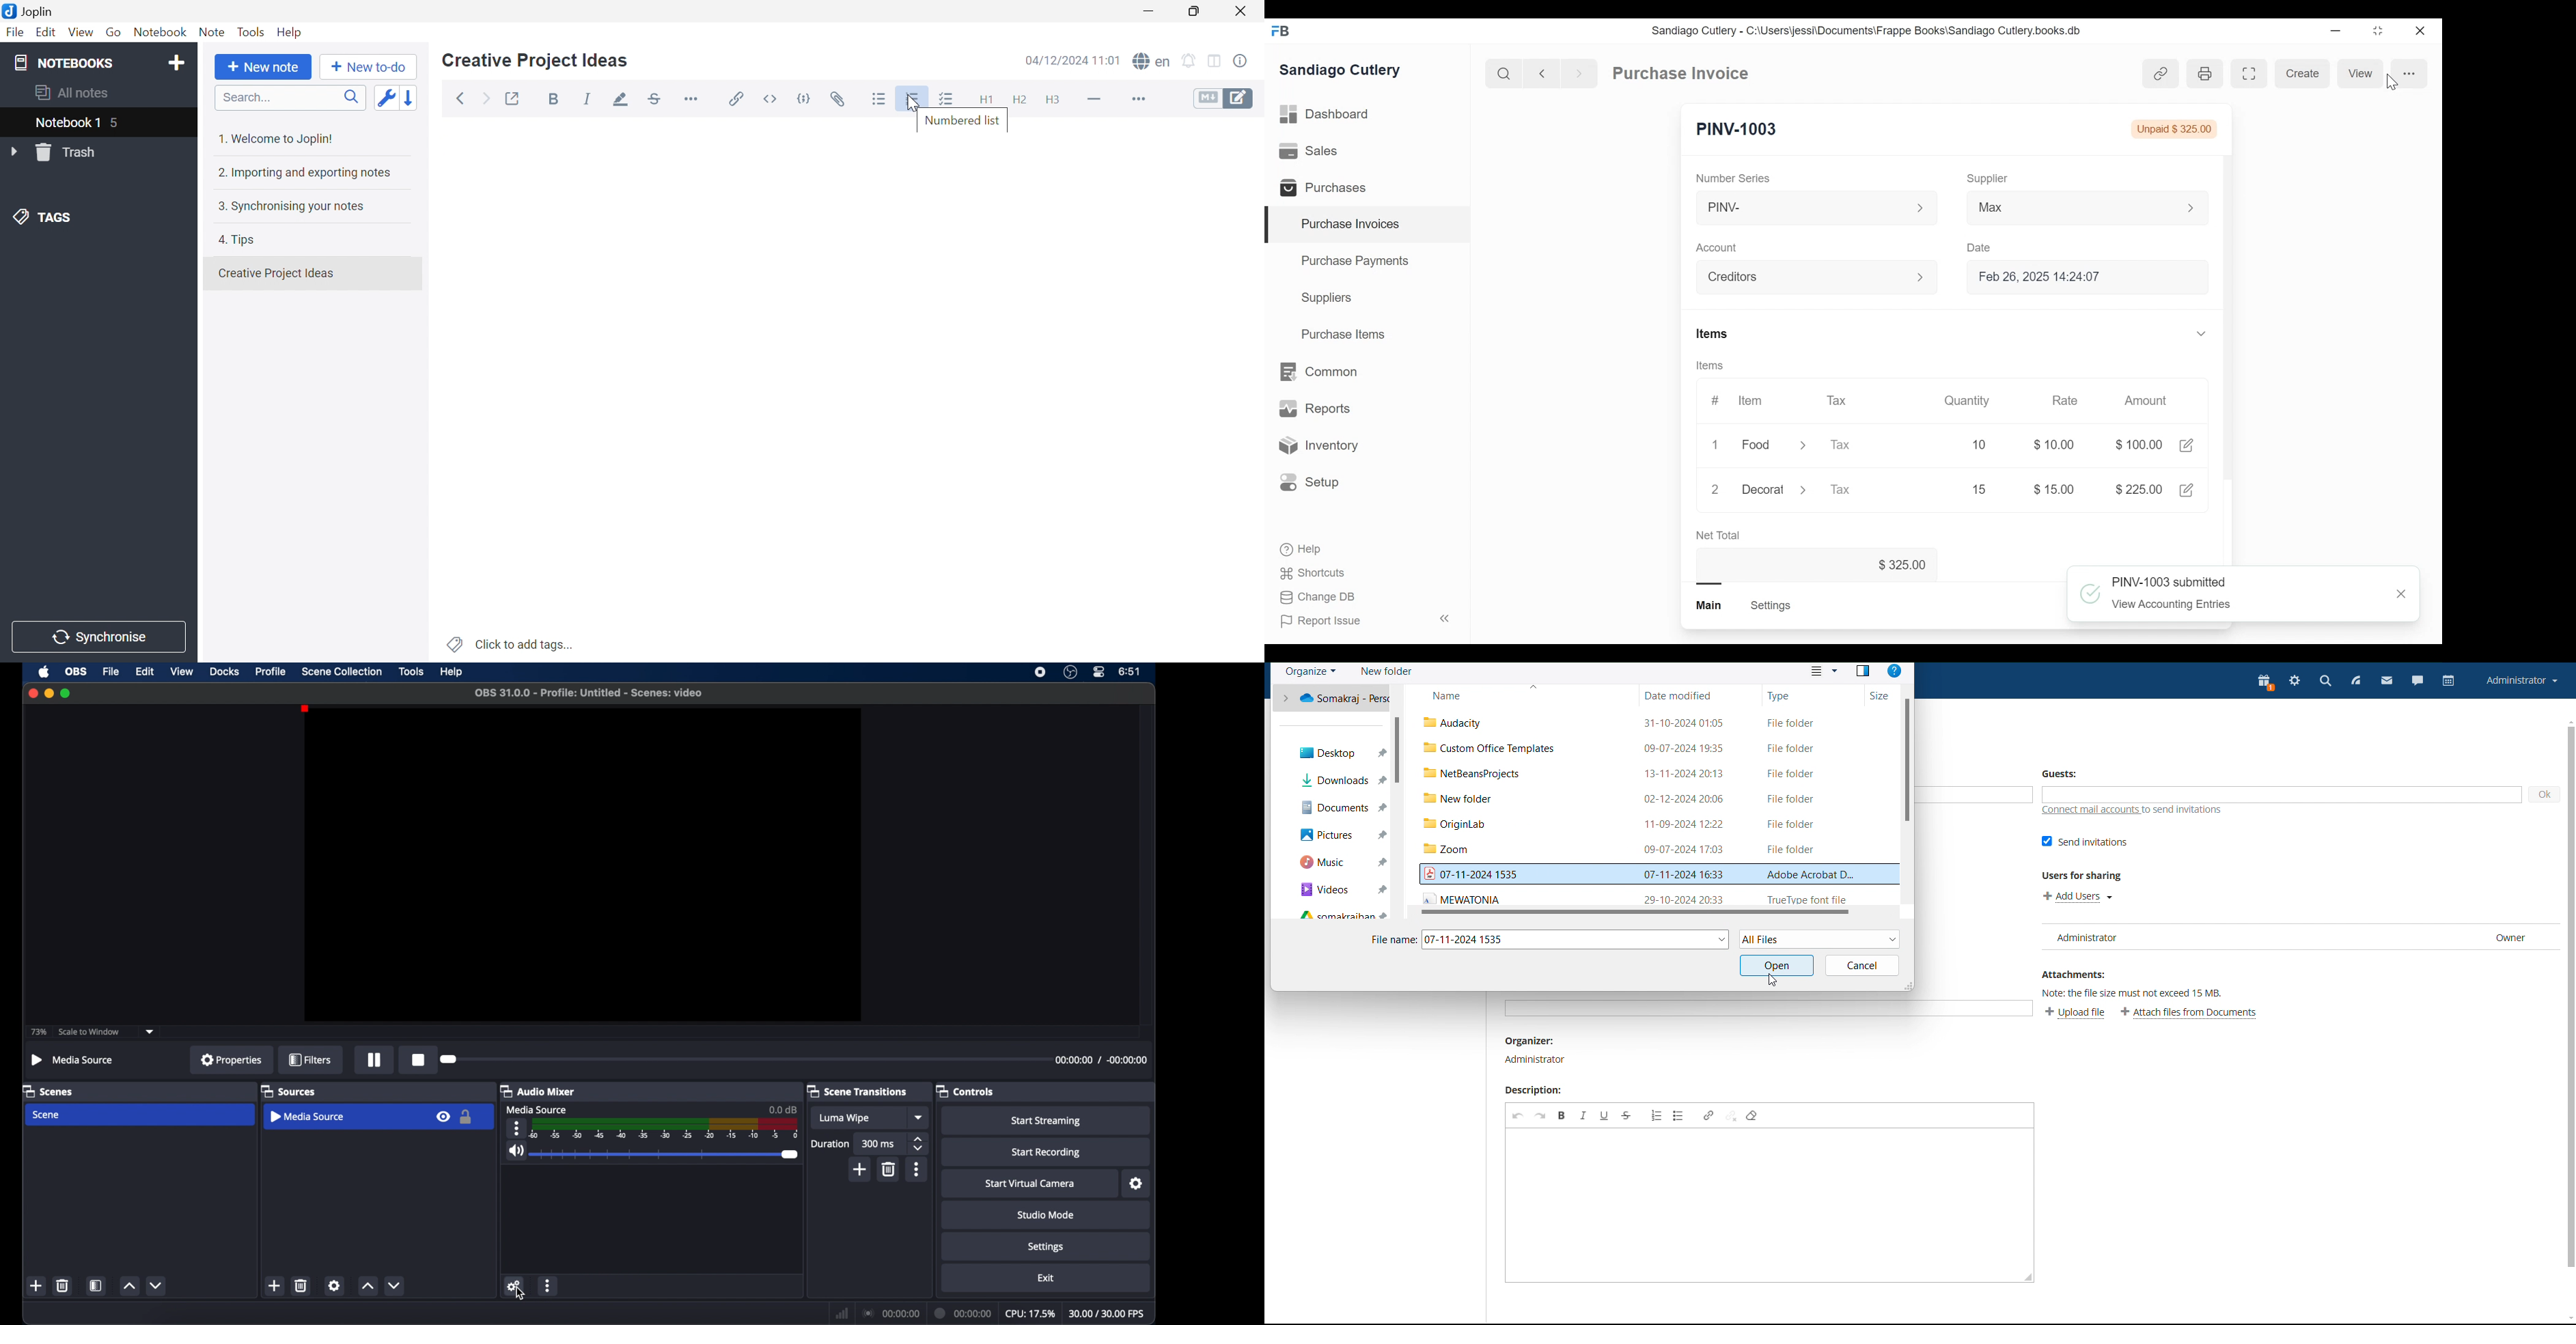 The image size is (2576, 1344). I want to click on Change DB, so click(1320, 597).